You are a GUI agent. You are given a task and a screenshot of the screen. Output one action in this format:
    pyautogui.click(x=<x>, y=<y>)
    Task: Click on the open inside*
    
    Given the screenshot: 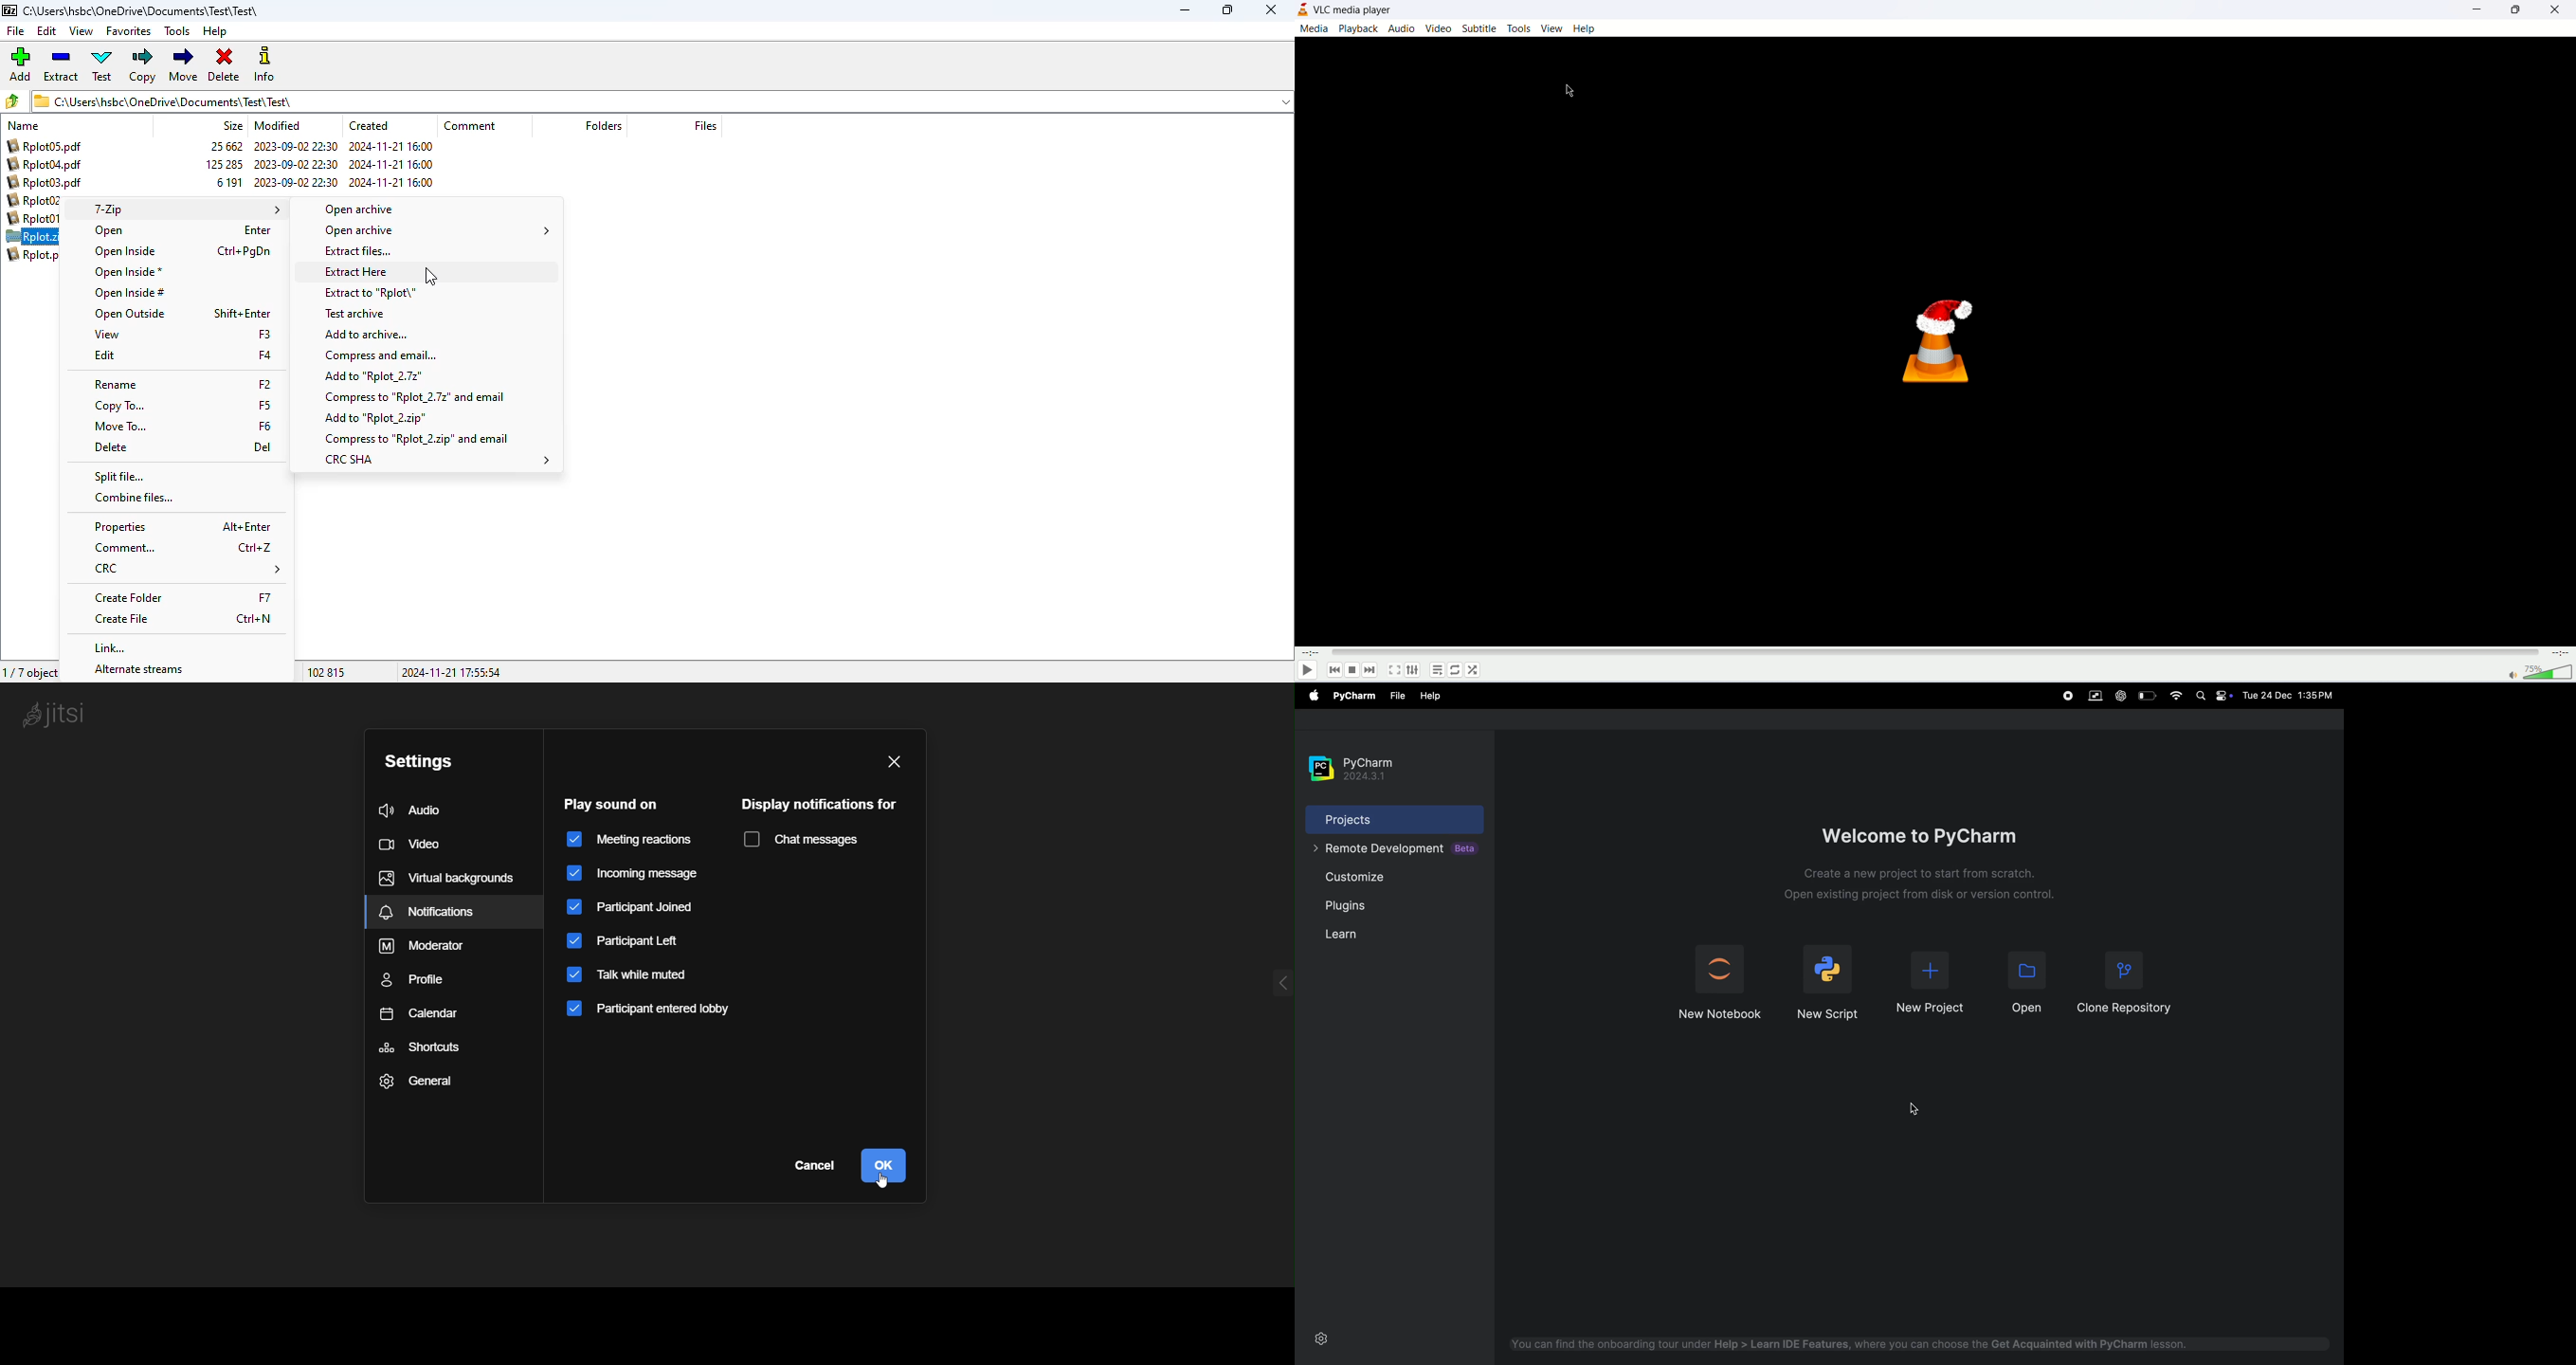 What is the action you would take?
    pyautogui.click(x=128, y=273)
    